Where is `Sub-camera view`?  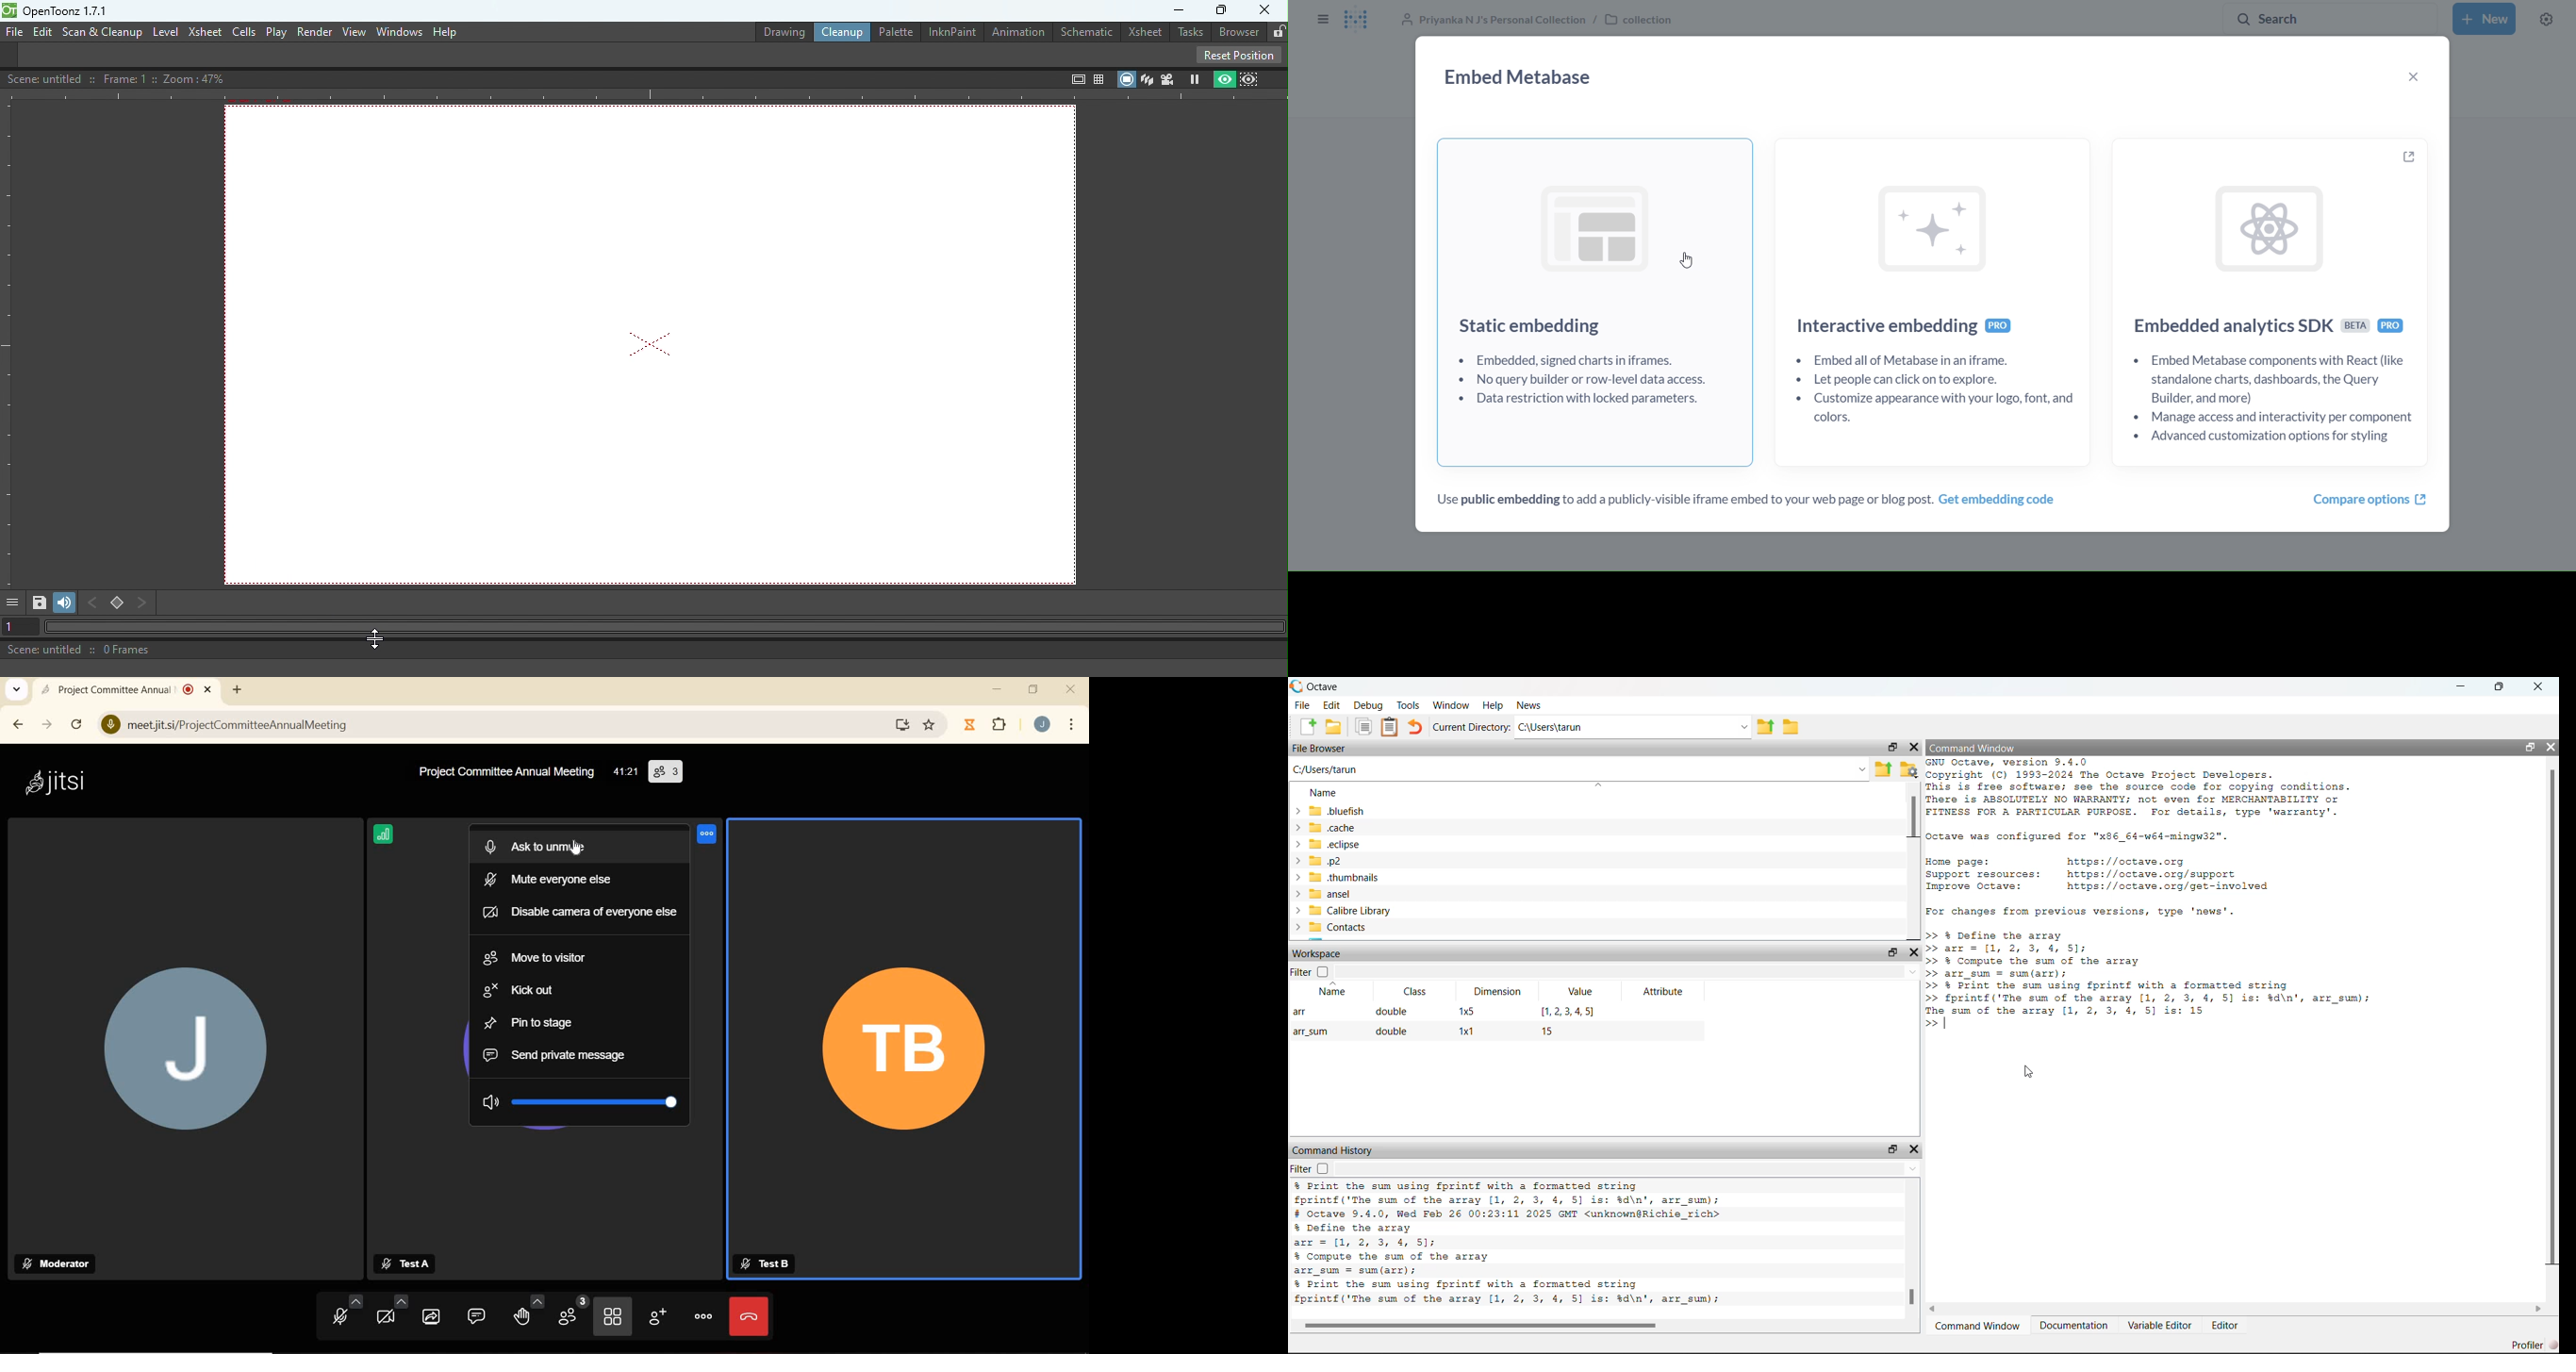
Sub-camera view is located at coordinates (1252, 77).